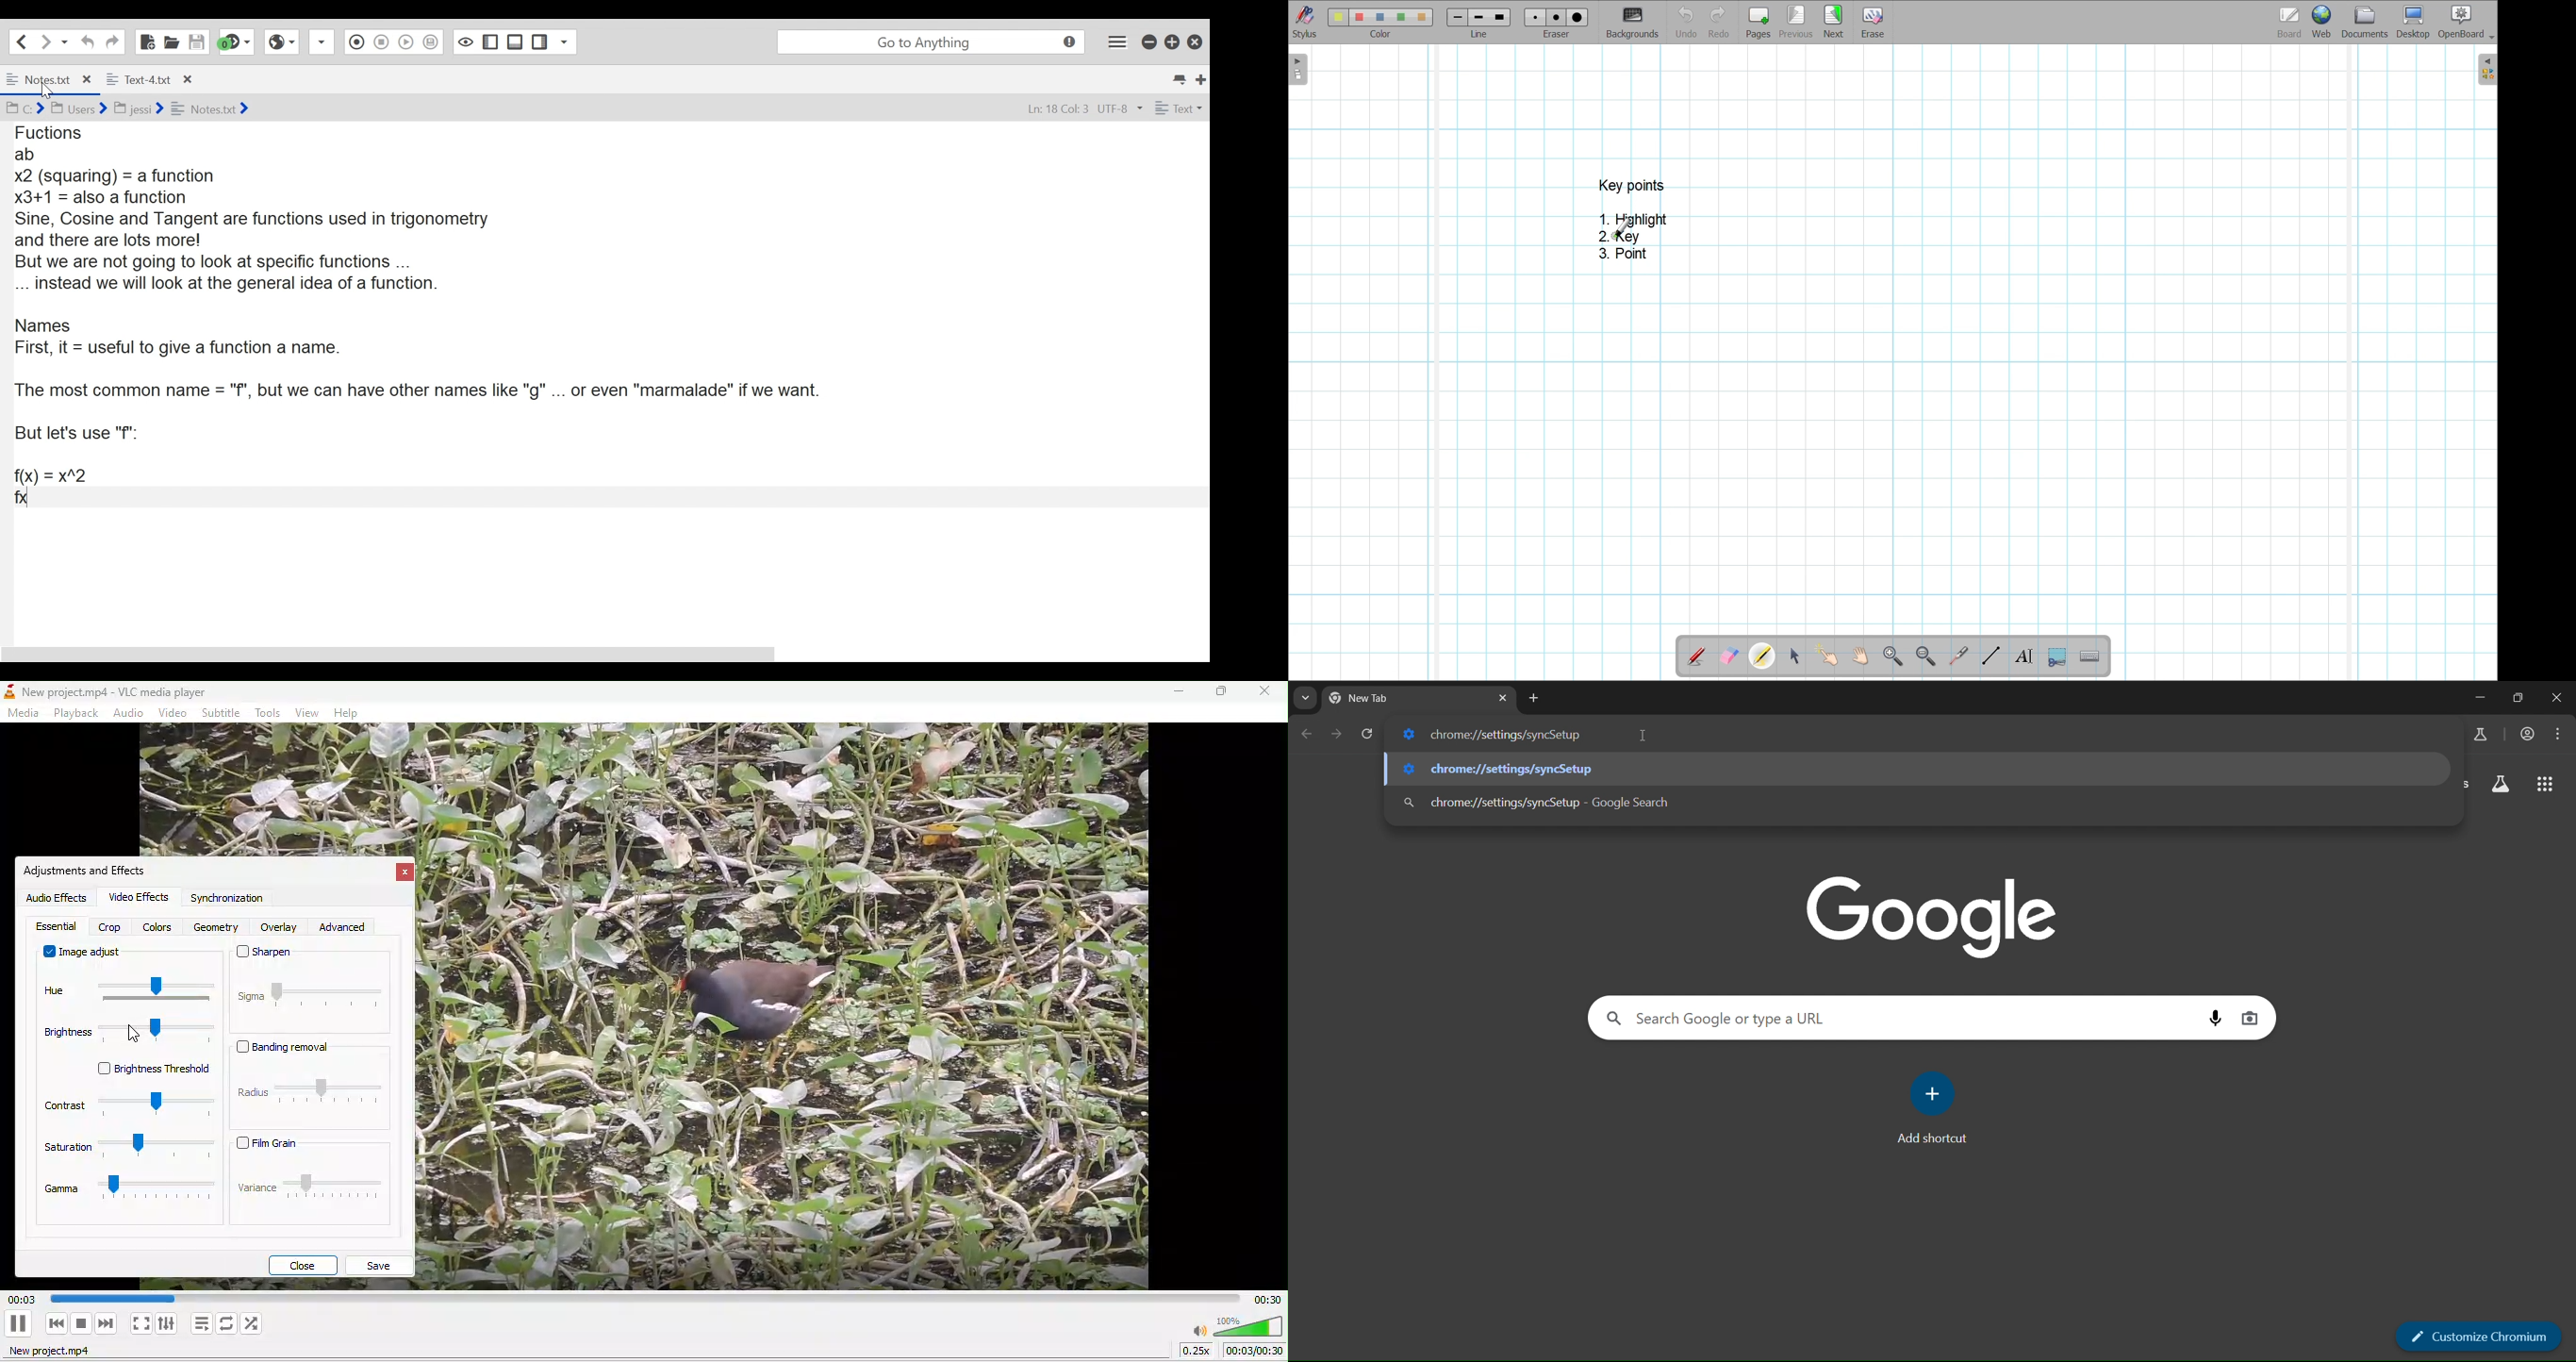  Describe the element at coordinates (223, 712) in the screenshot. I see `subtitle` at that location.